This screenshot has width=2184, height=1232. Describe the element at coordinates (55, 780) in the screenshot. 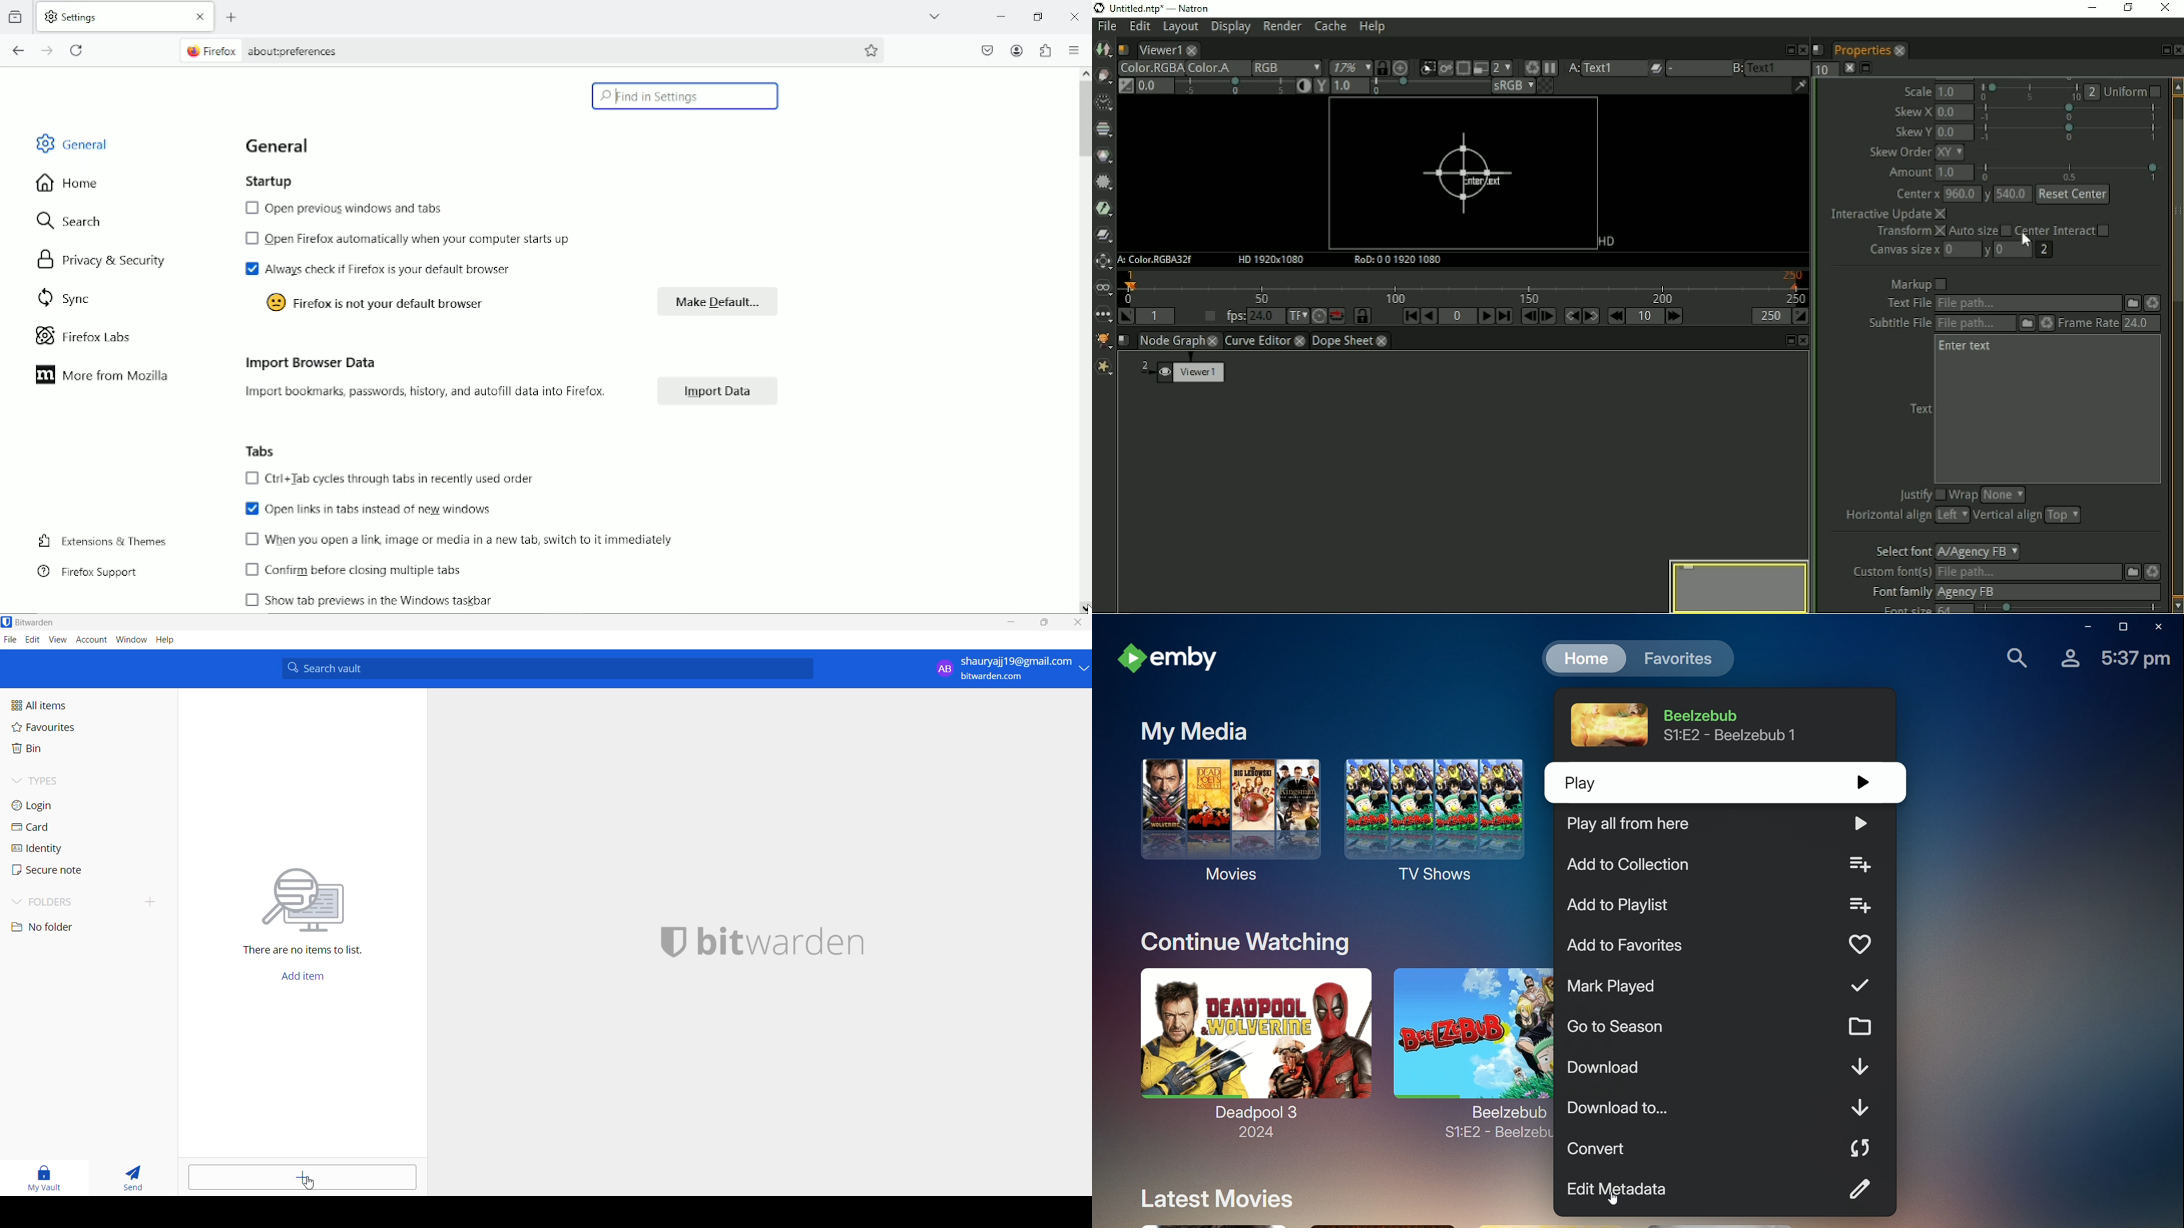

I see `Types` at that location.